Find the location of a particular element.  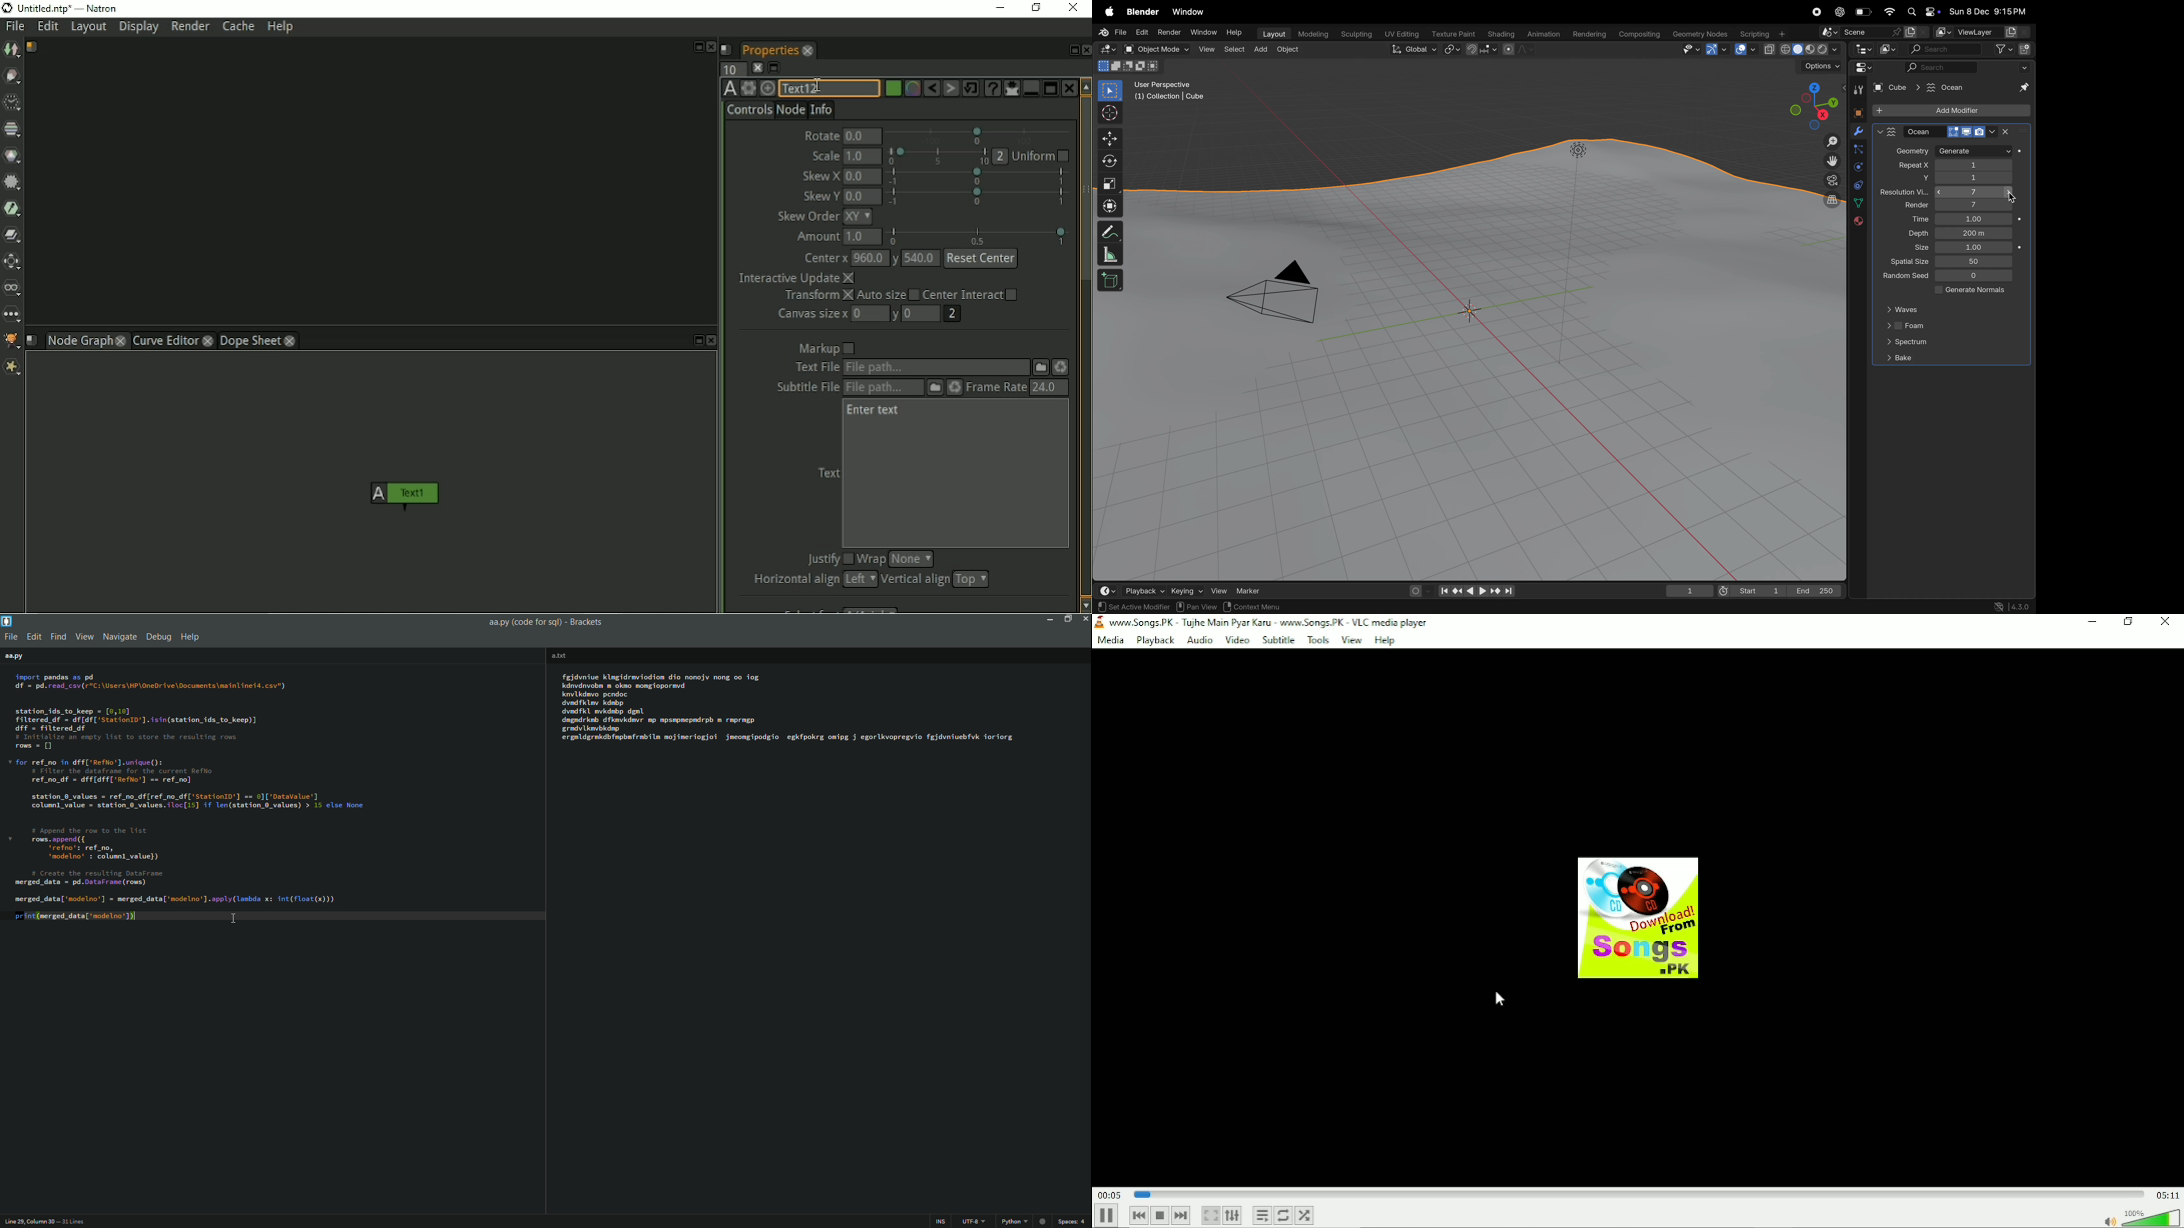

copy is located at coordinates (1917, 32).